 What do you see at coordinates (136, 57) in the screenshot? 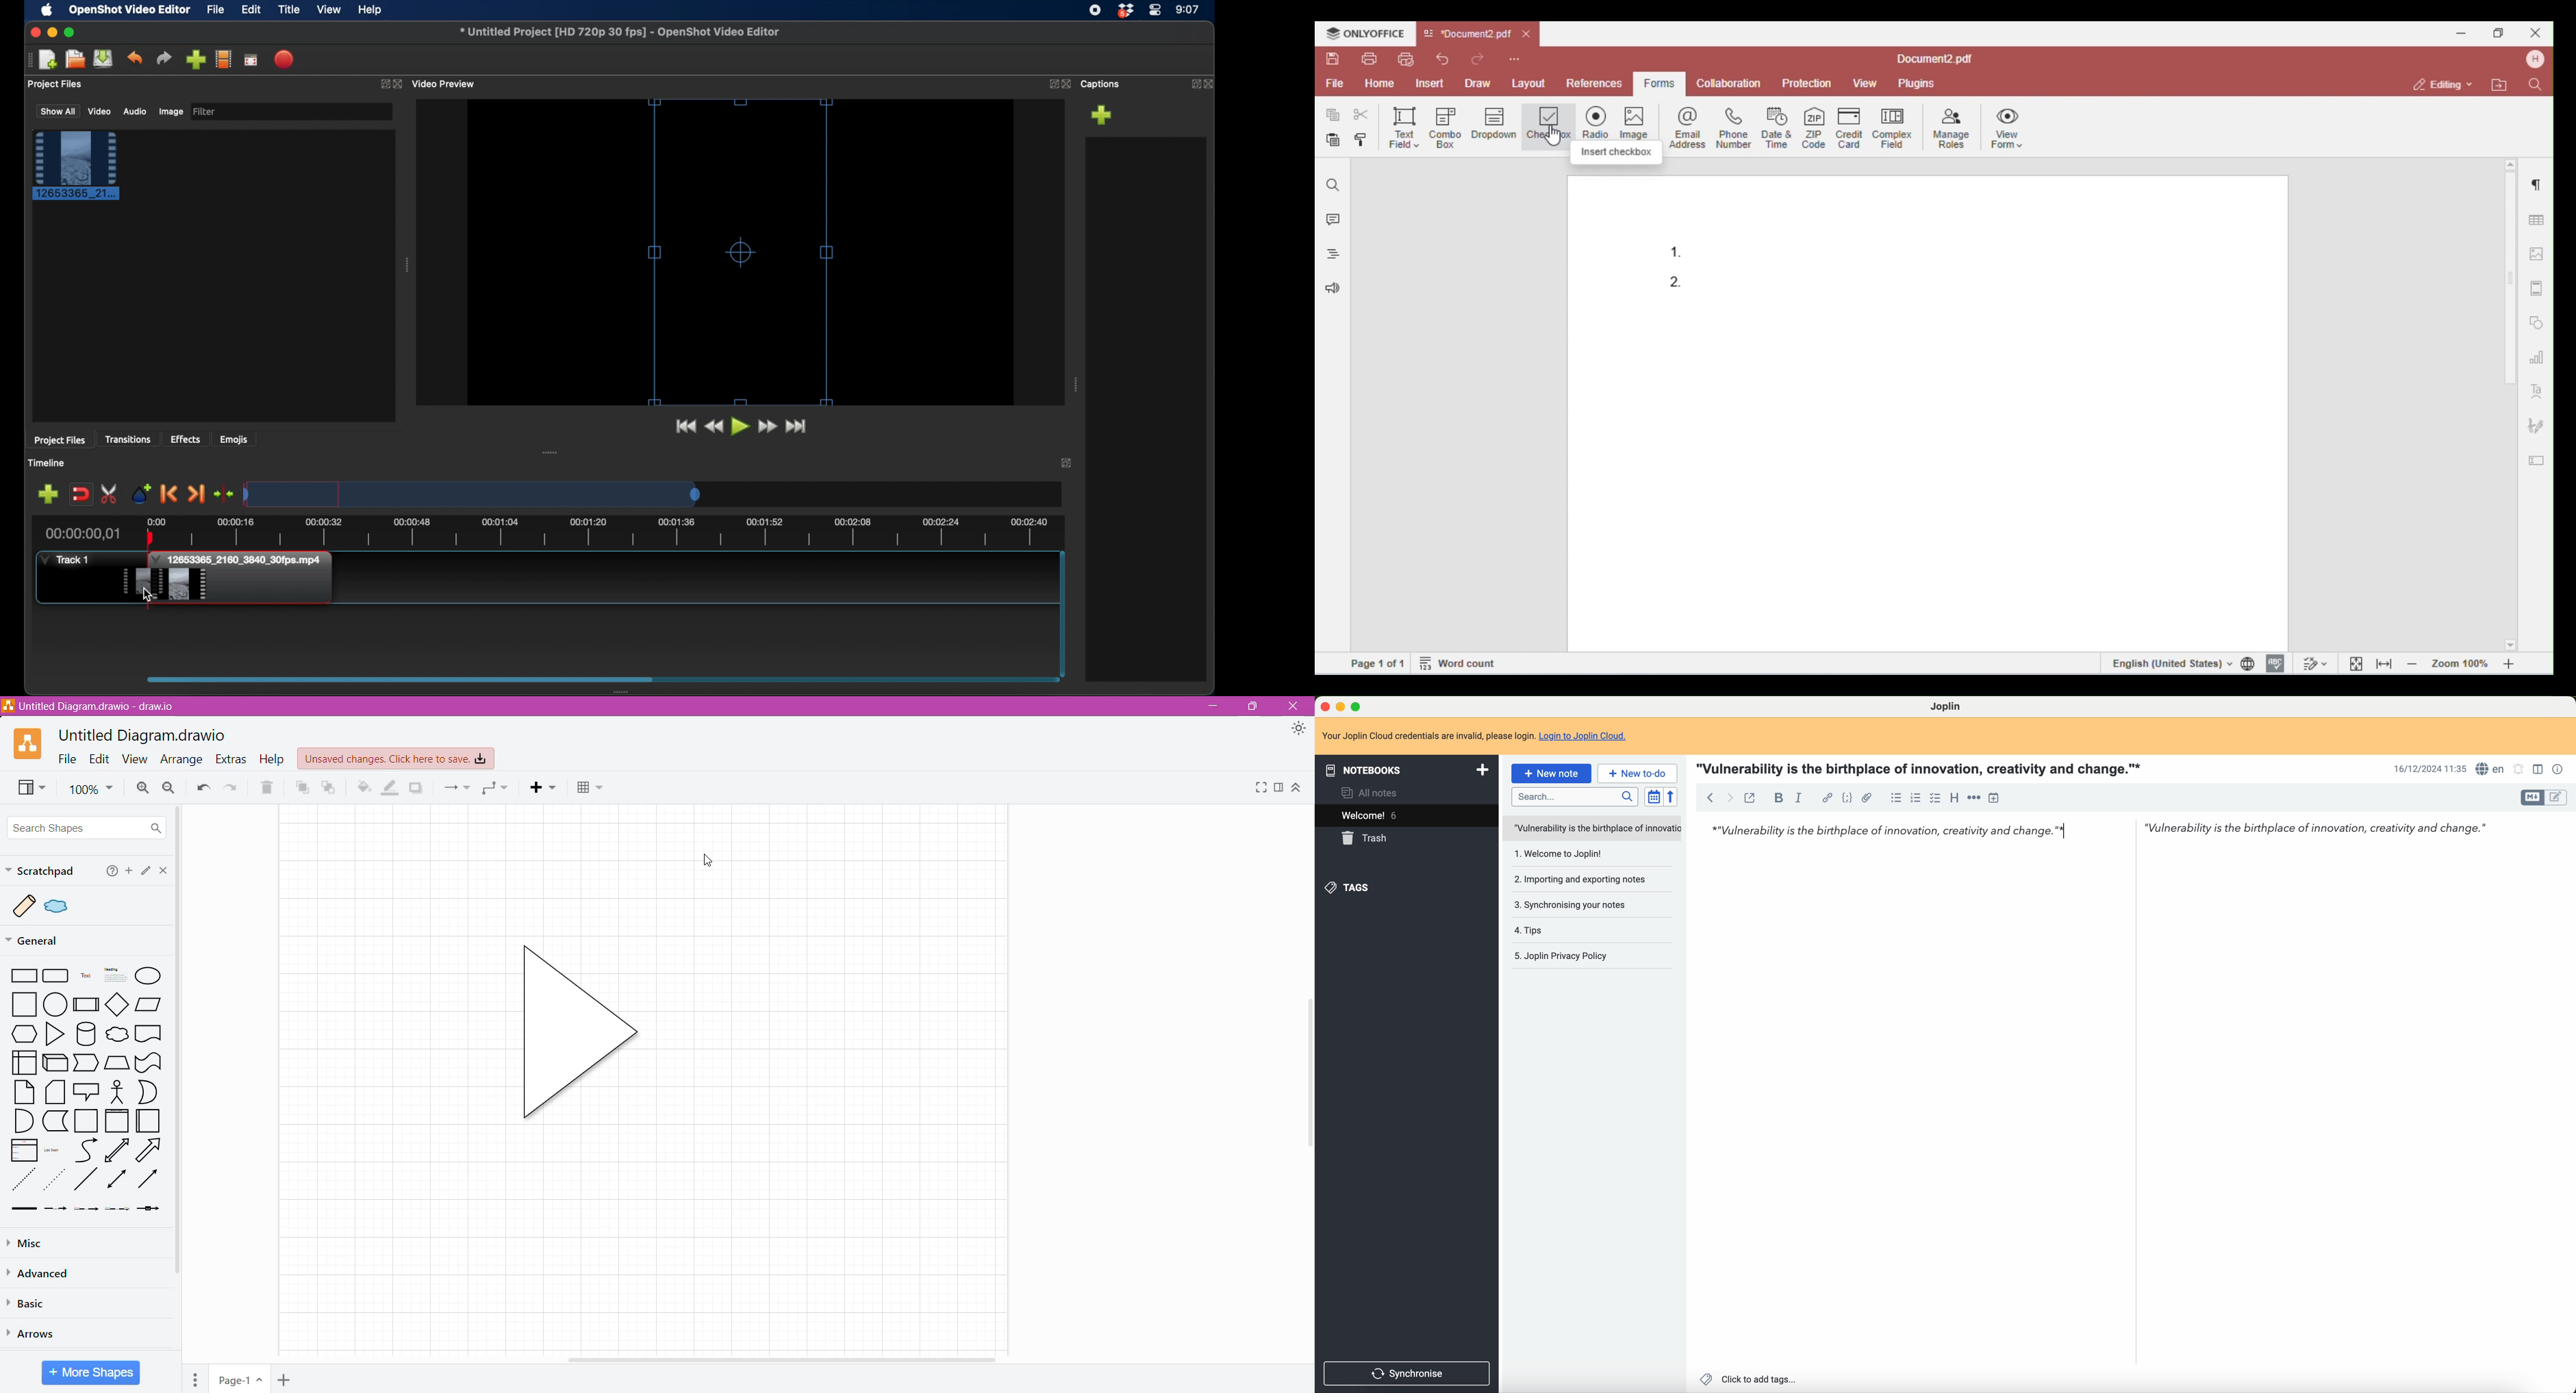
I see `undo` at bounding box center [136, 57].